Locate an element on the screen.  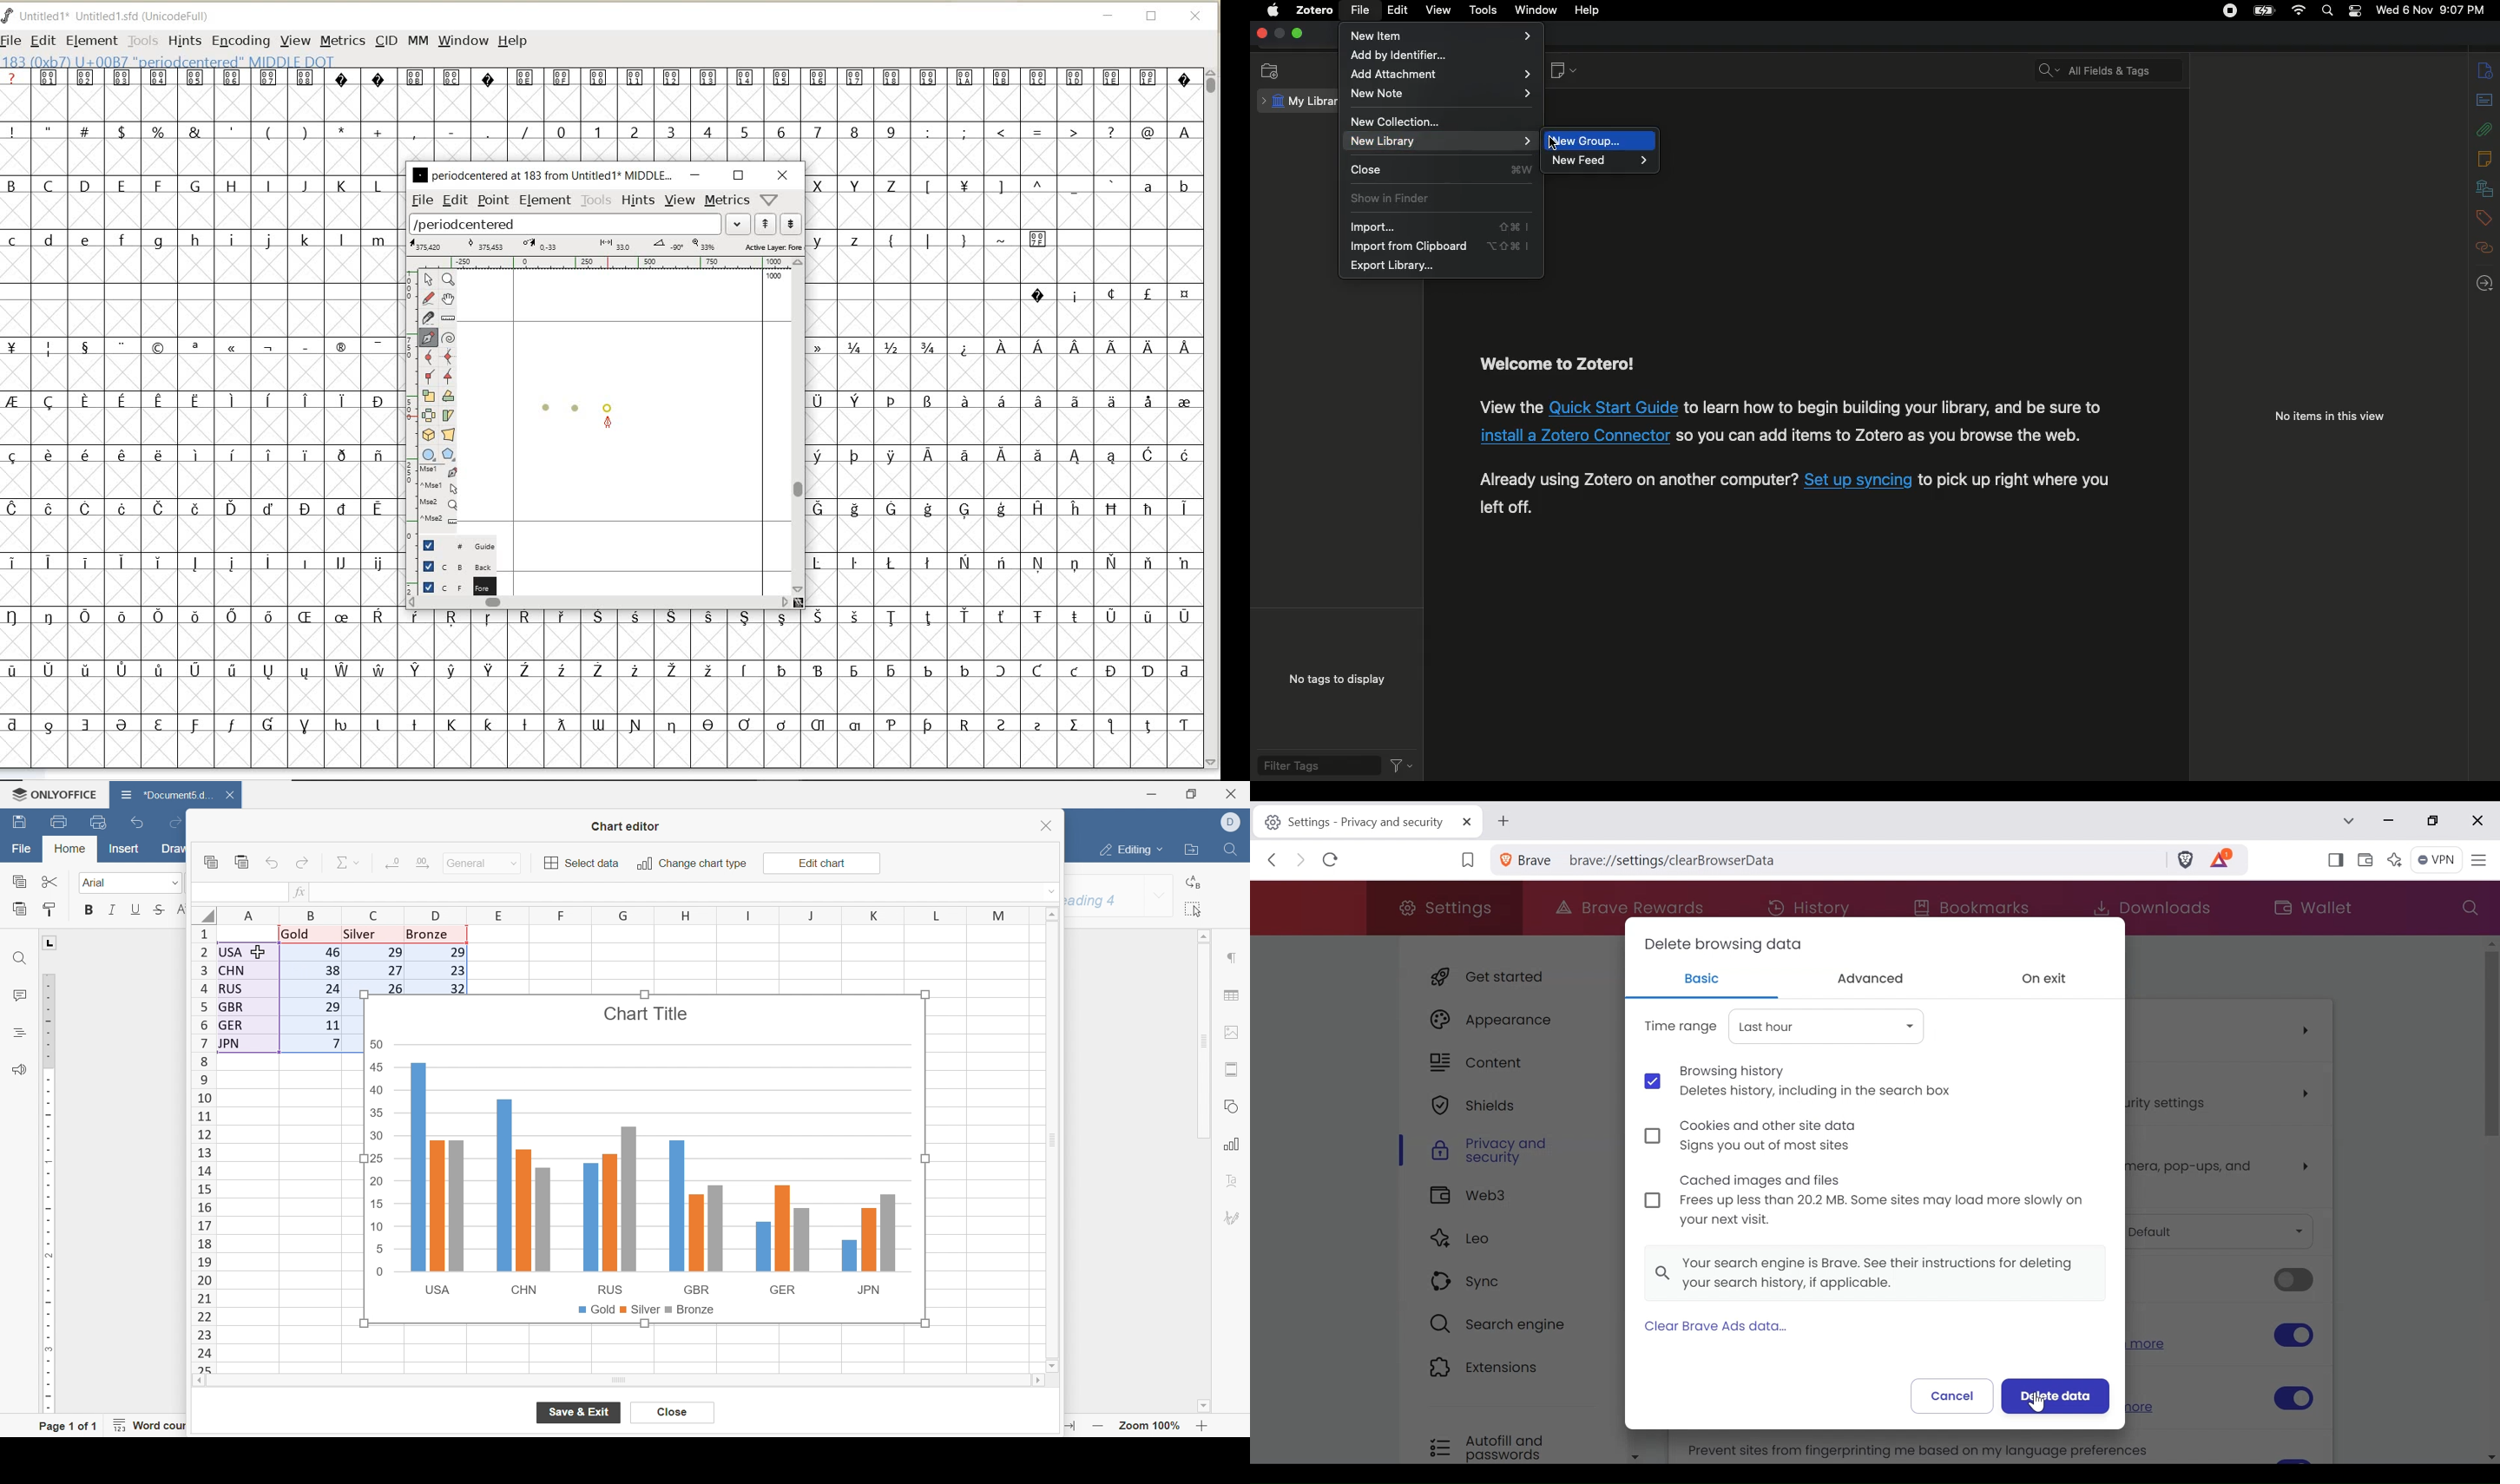
point is located at coordinates (493, 201).